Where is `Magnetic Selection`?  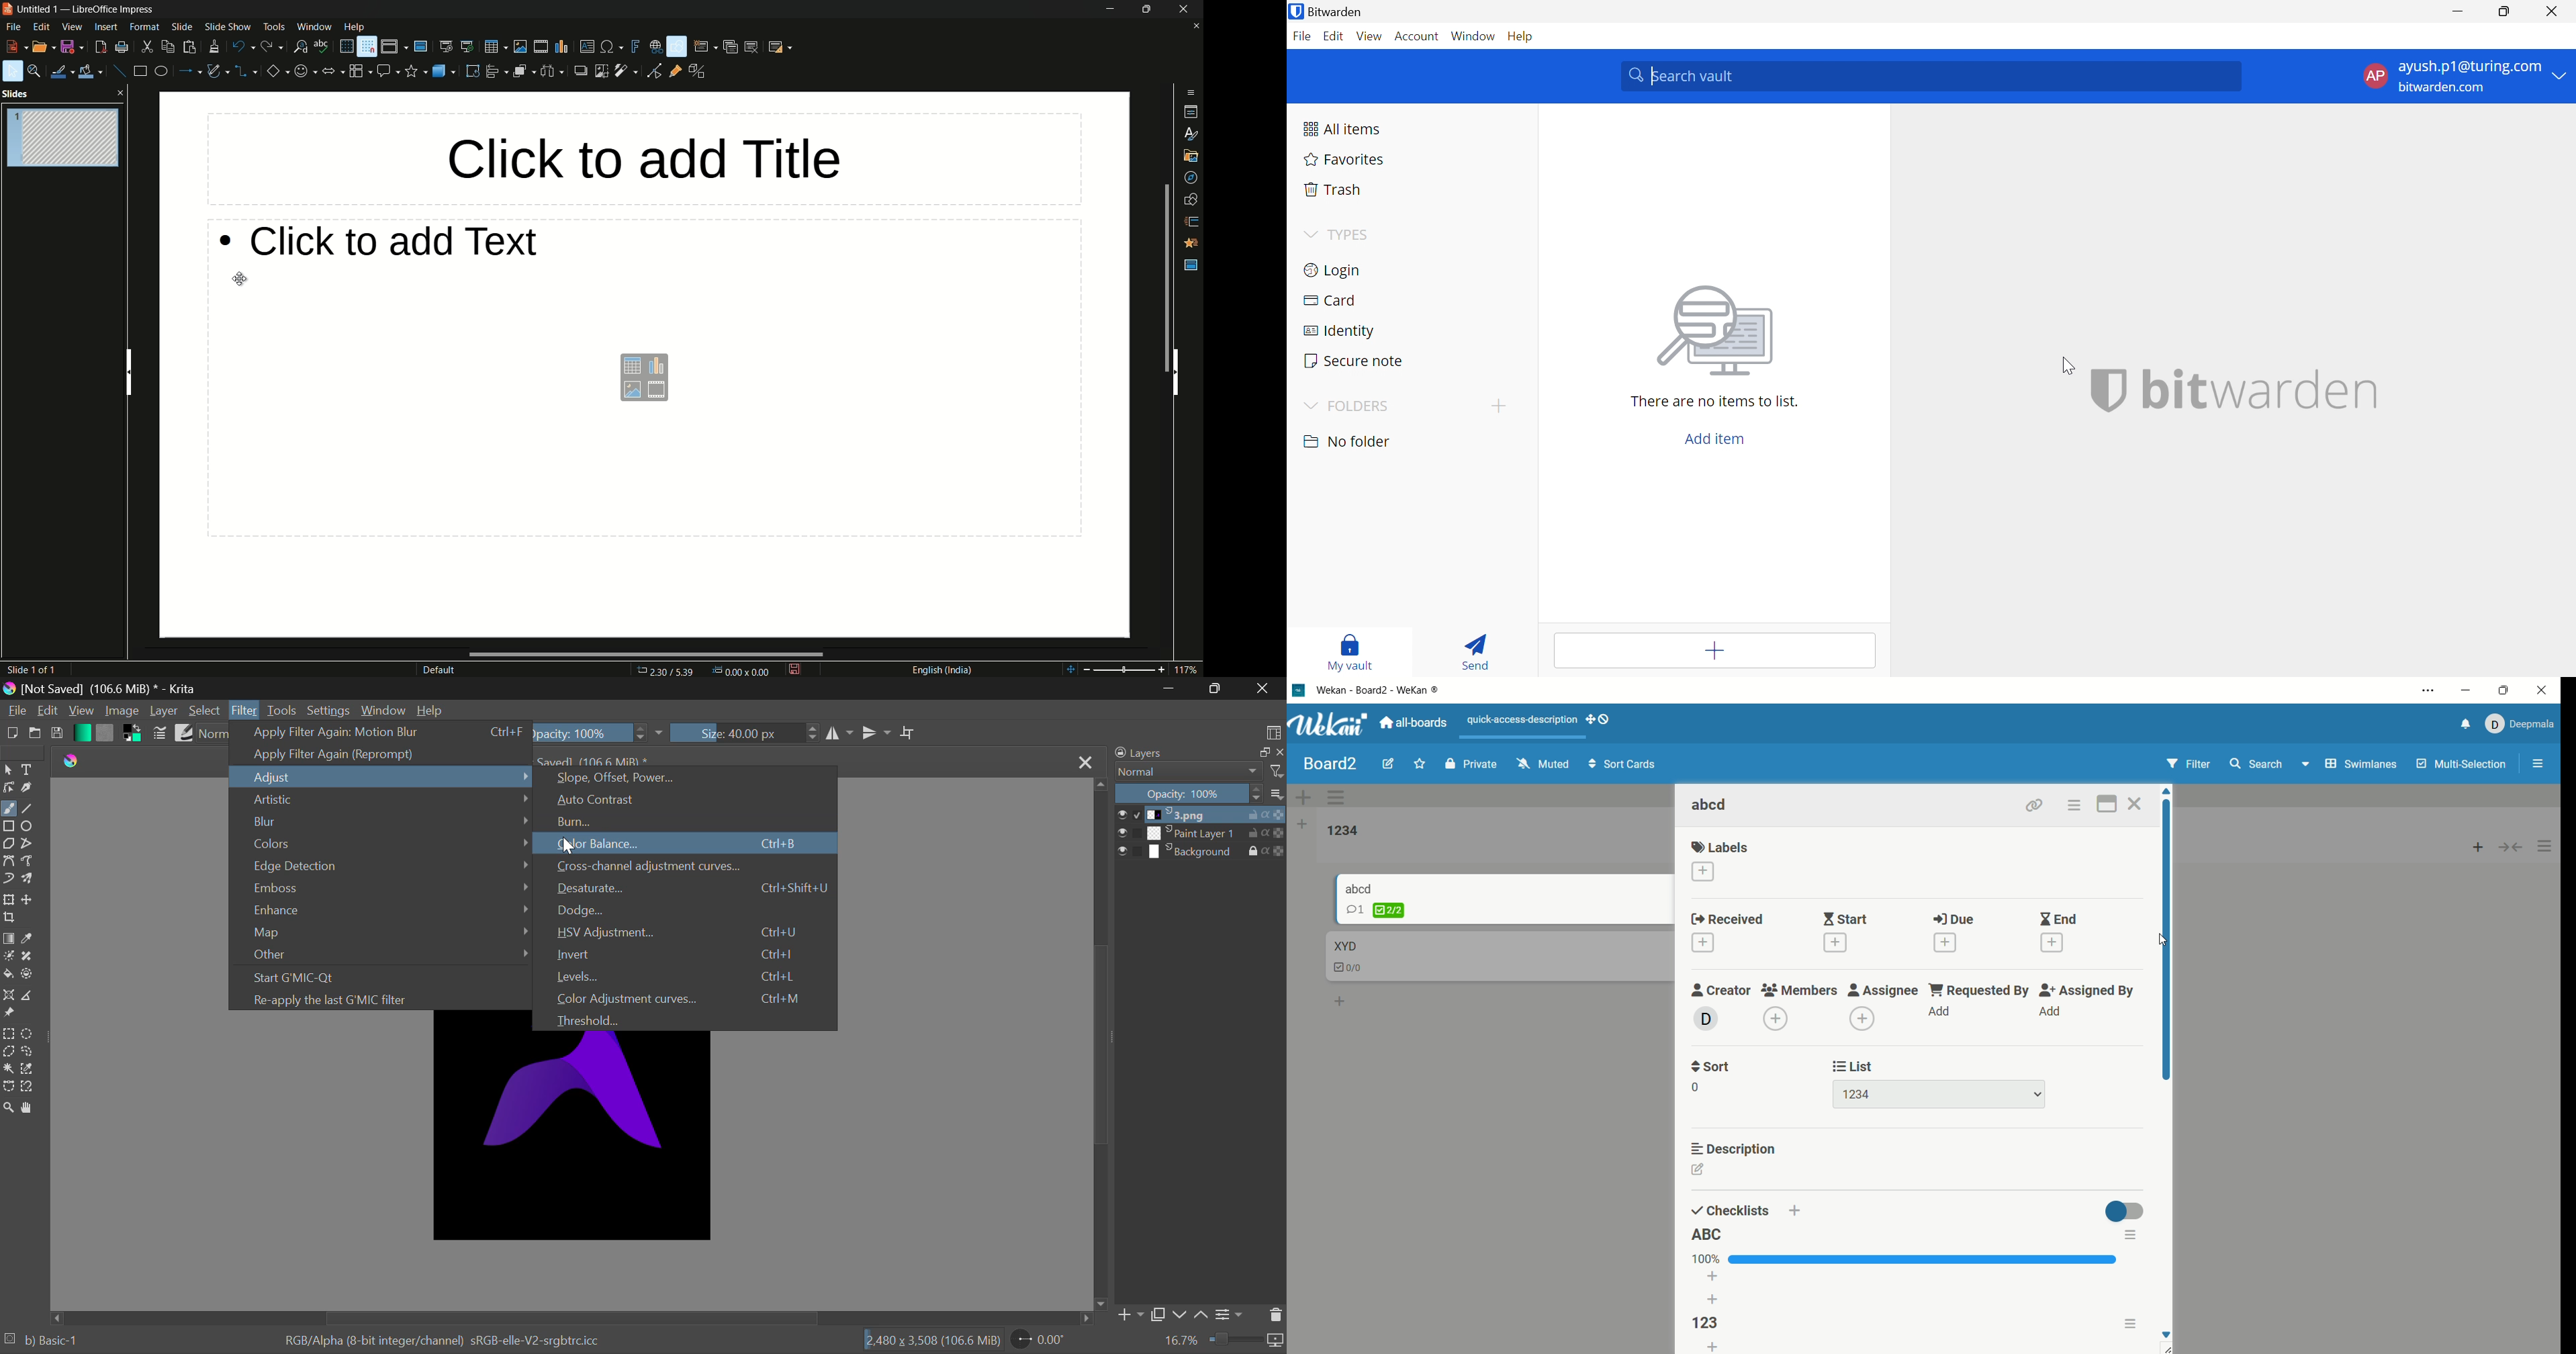
Magnetic Selection is located at coordinates (29, 1087).